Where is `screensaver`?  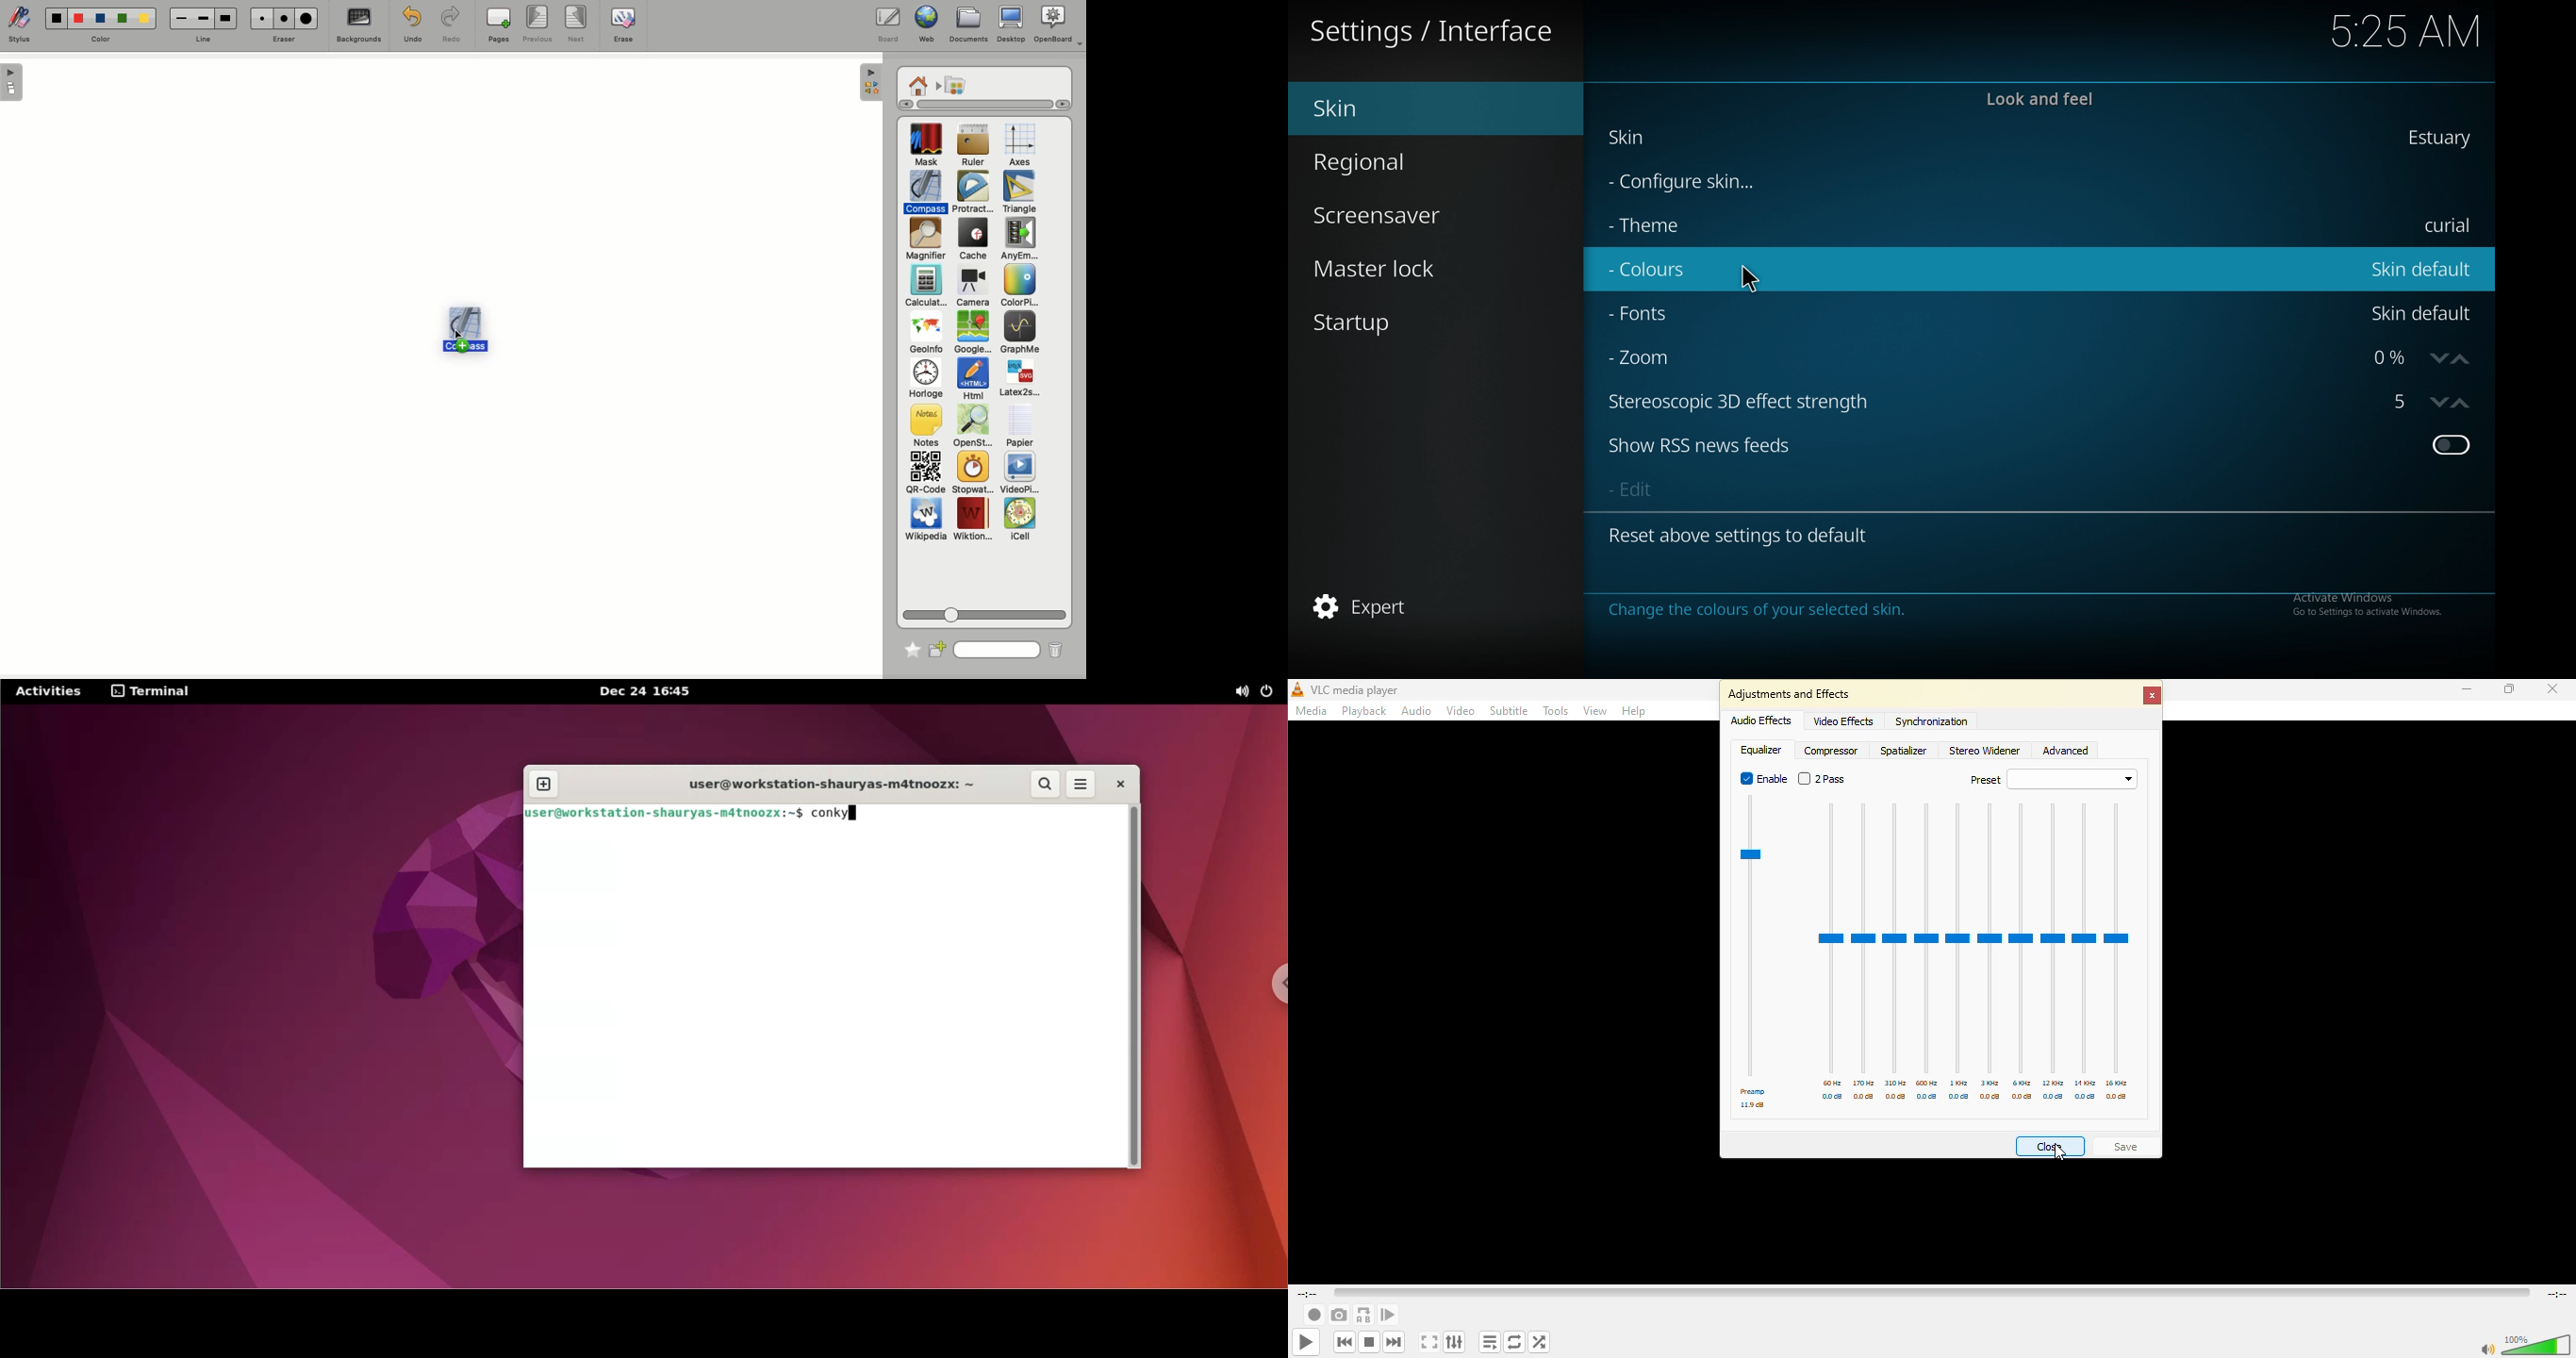
screensaver is located at coordinates (1401, 217).